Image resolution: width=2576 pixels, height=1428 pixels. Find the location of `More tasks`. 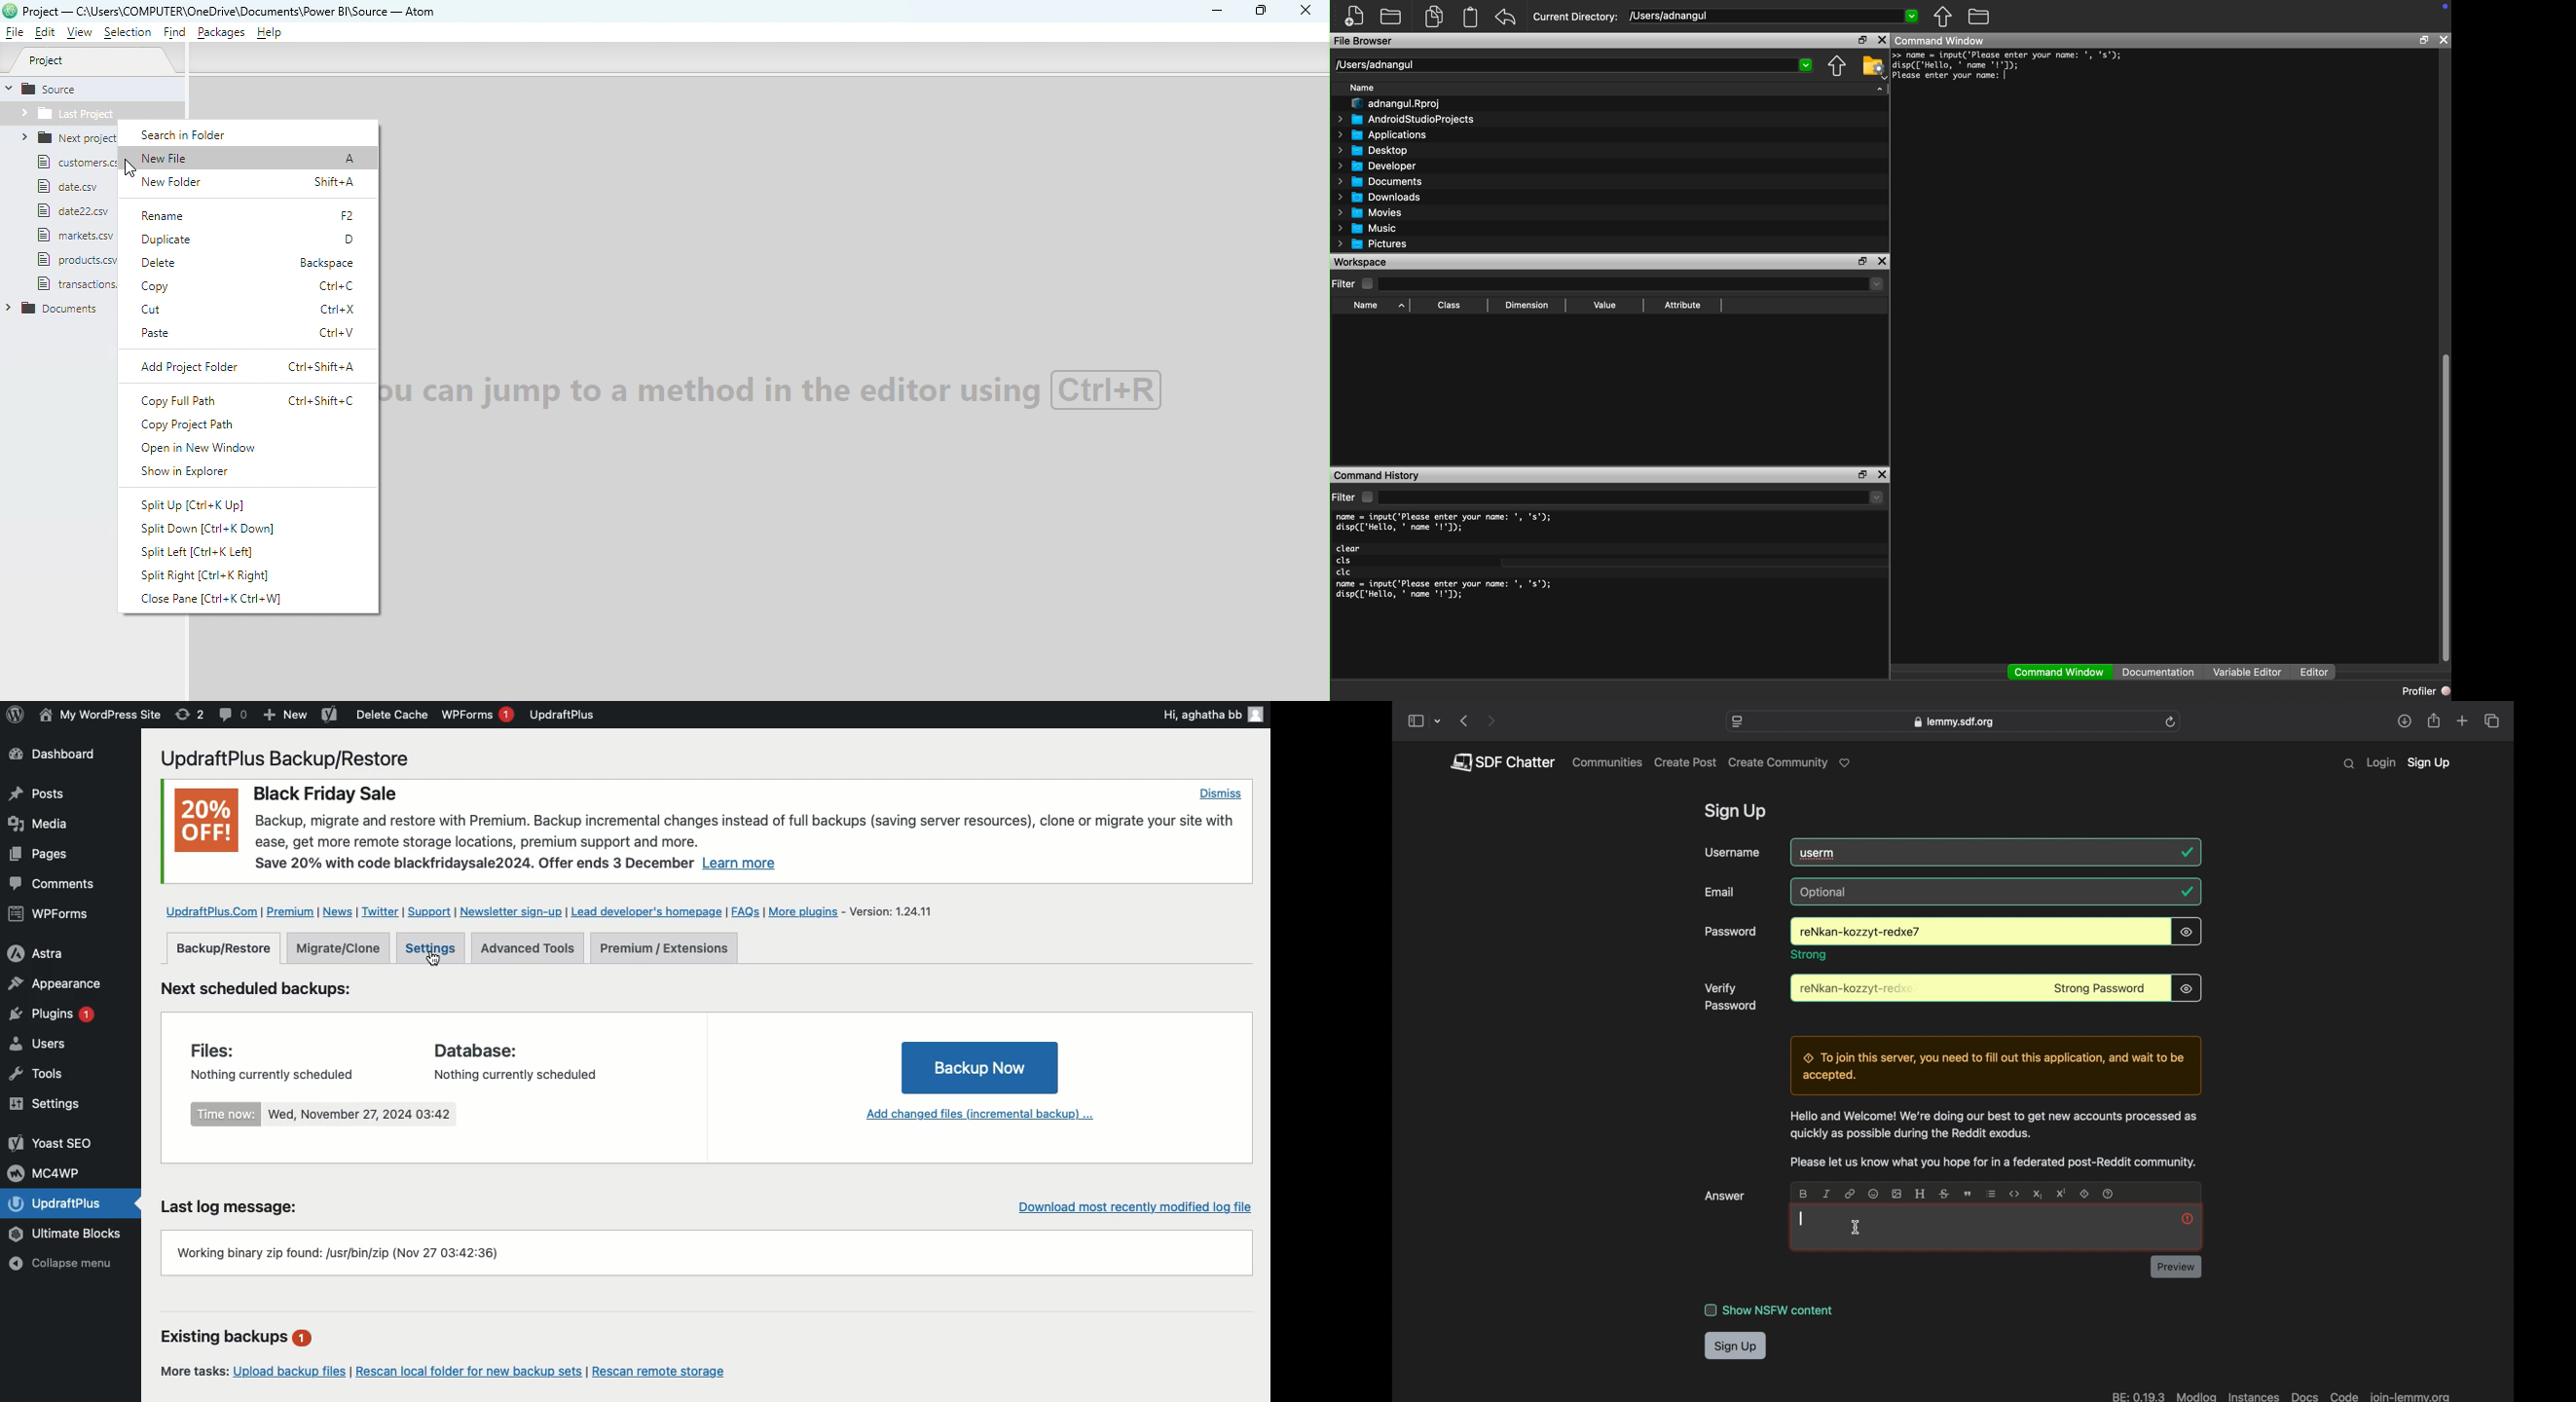

More tasks is located at coordinates (194, 1369).